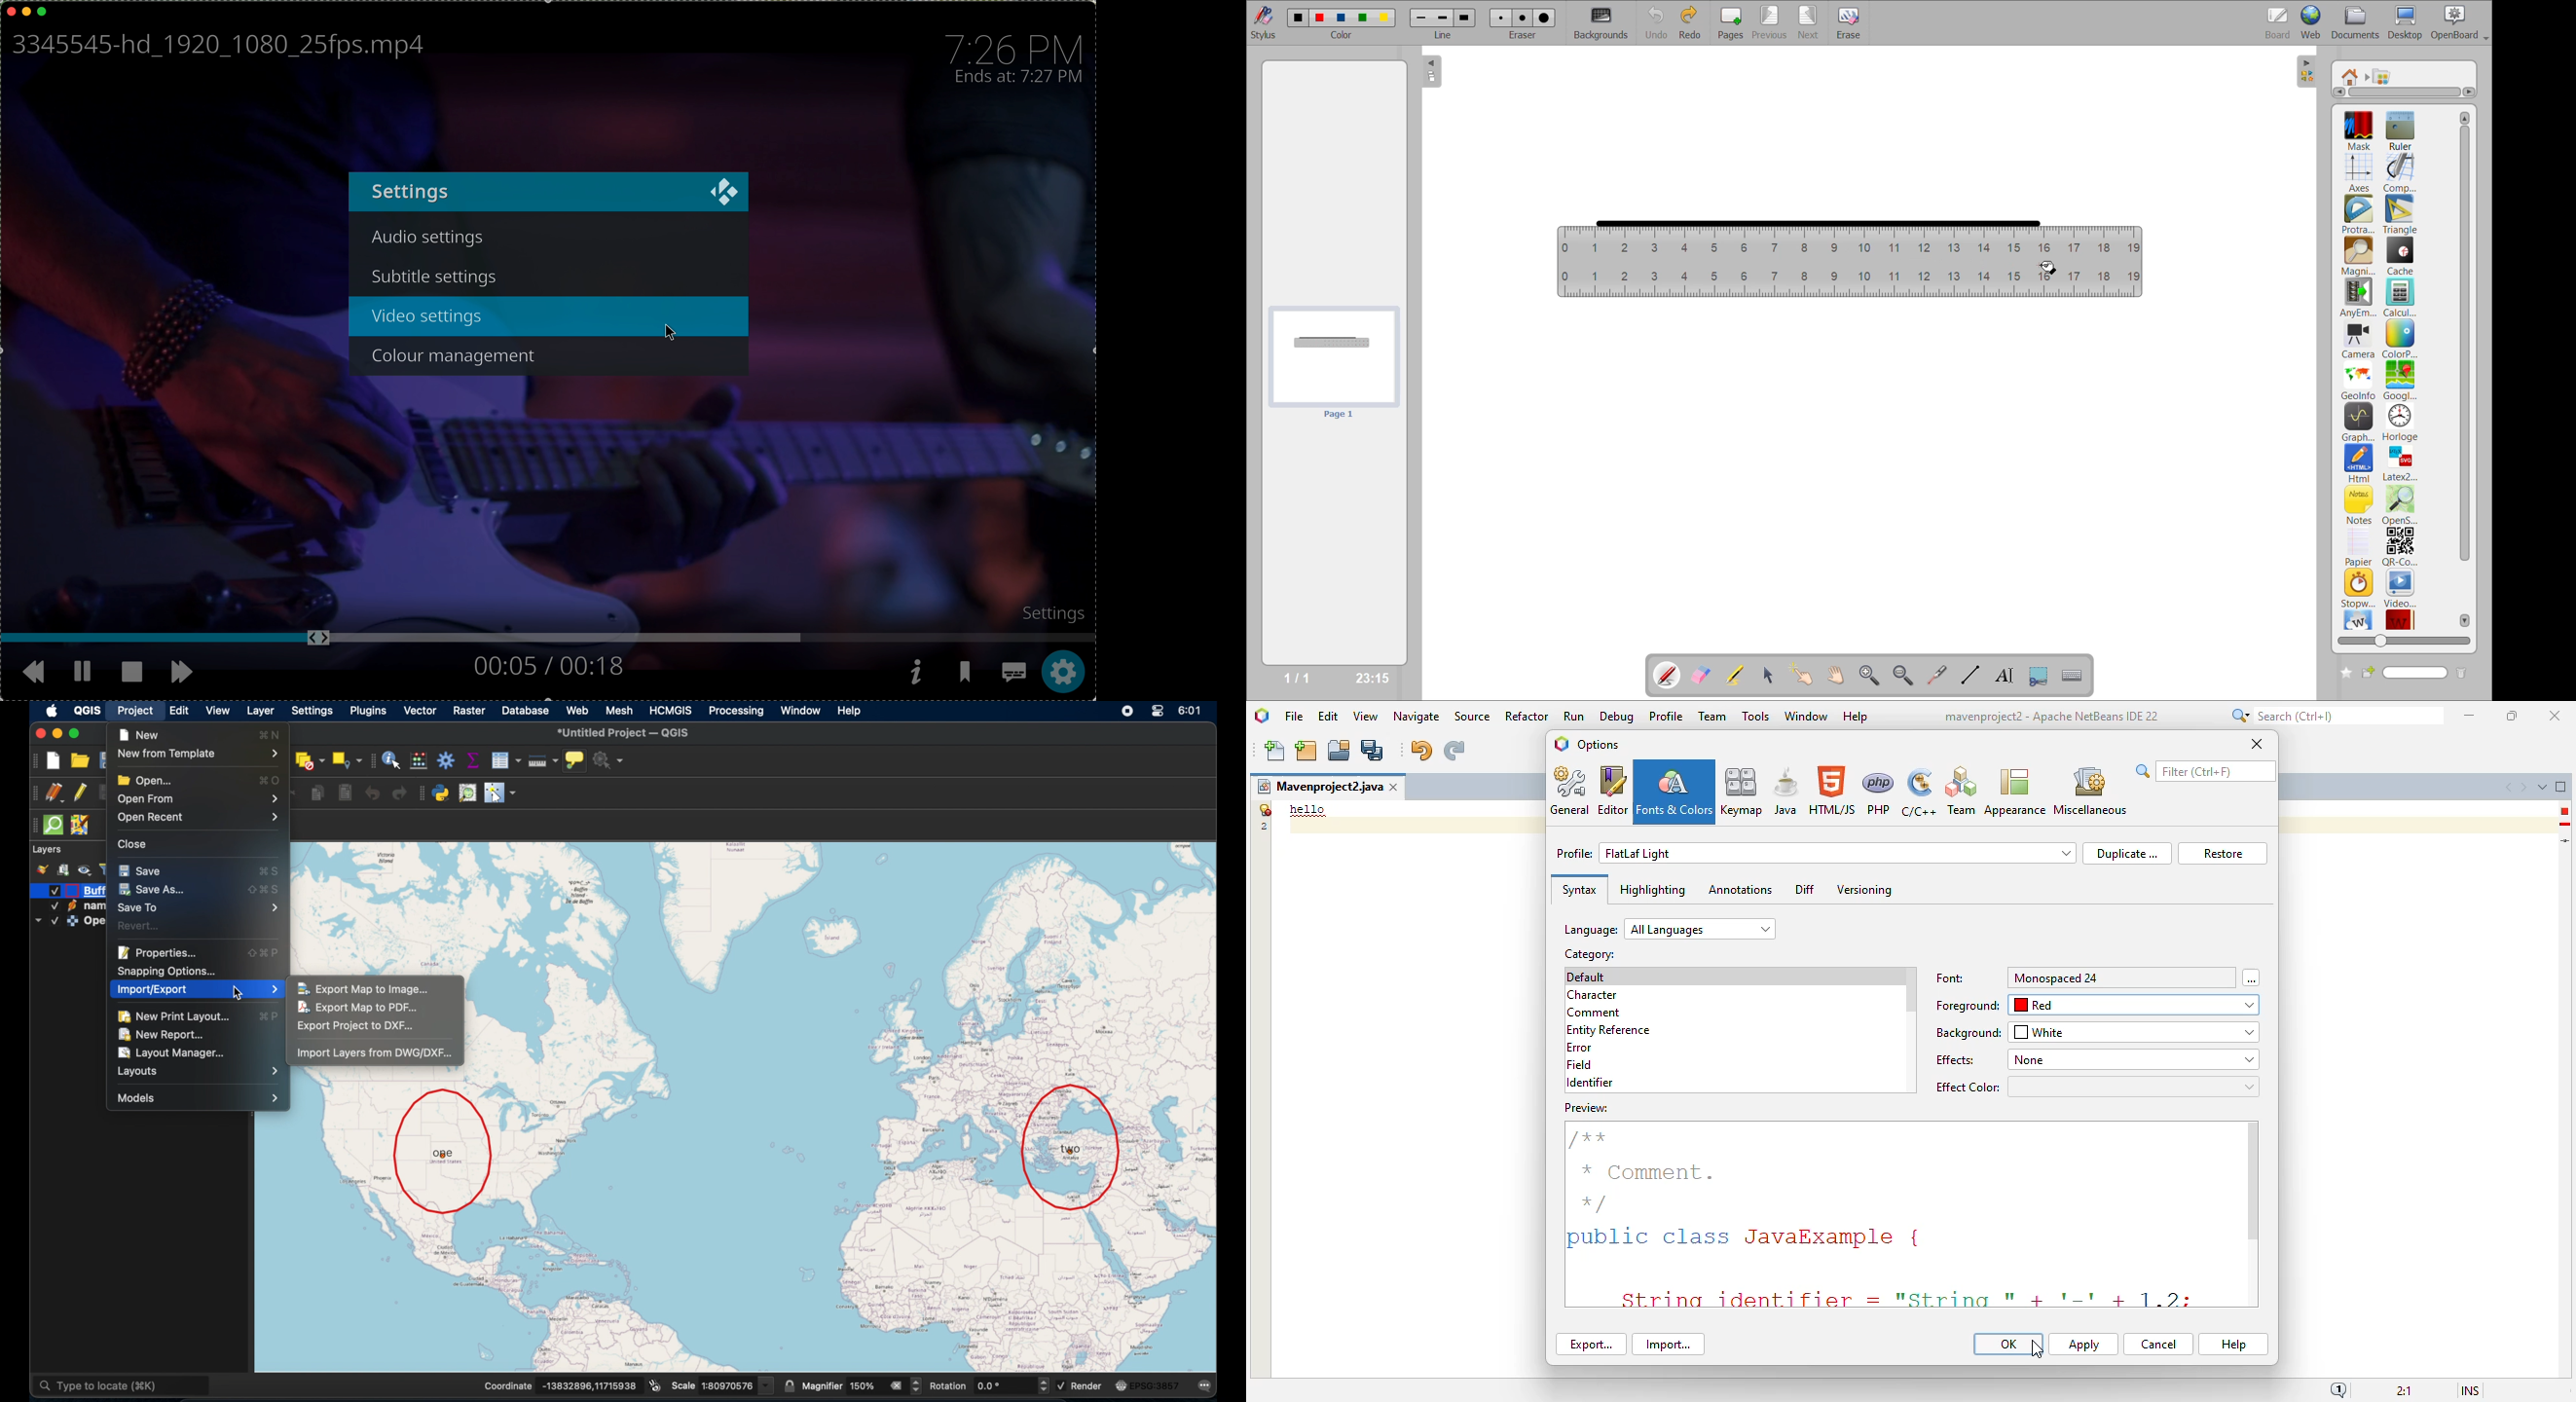  I want to click on maximize, so click(2511, 716).